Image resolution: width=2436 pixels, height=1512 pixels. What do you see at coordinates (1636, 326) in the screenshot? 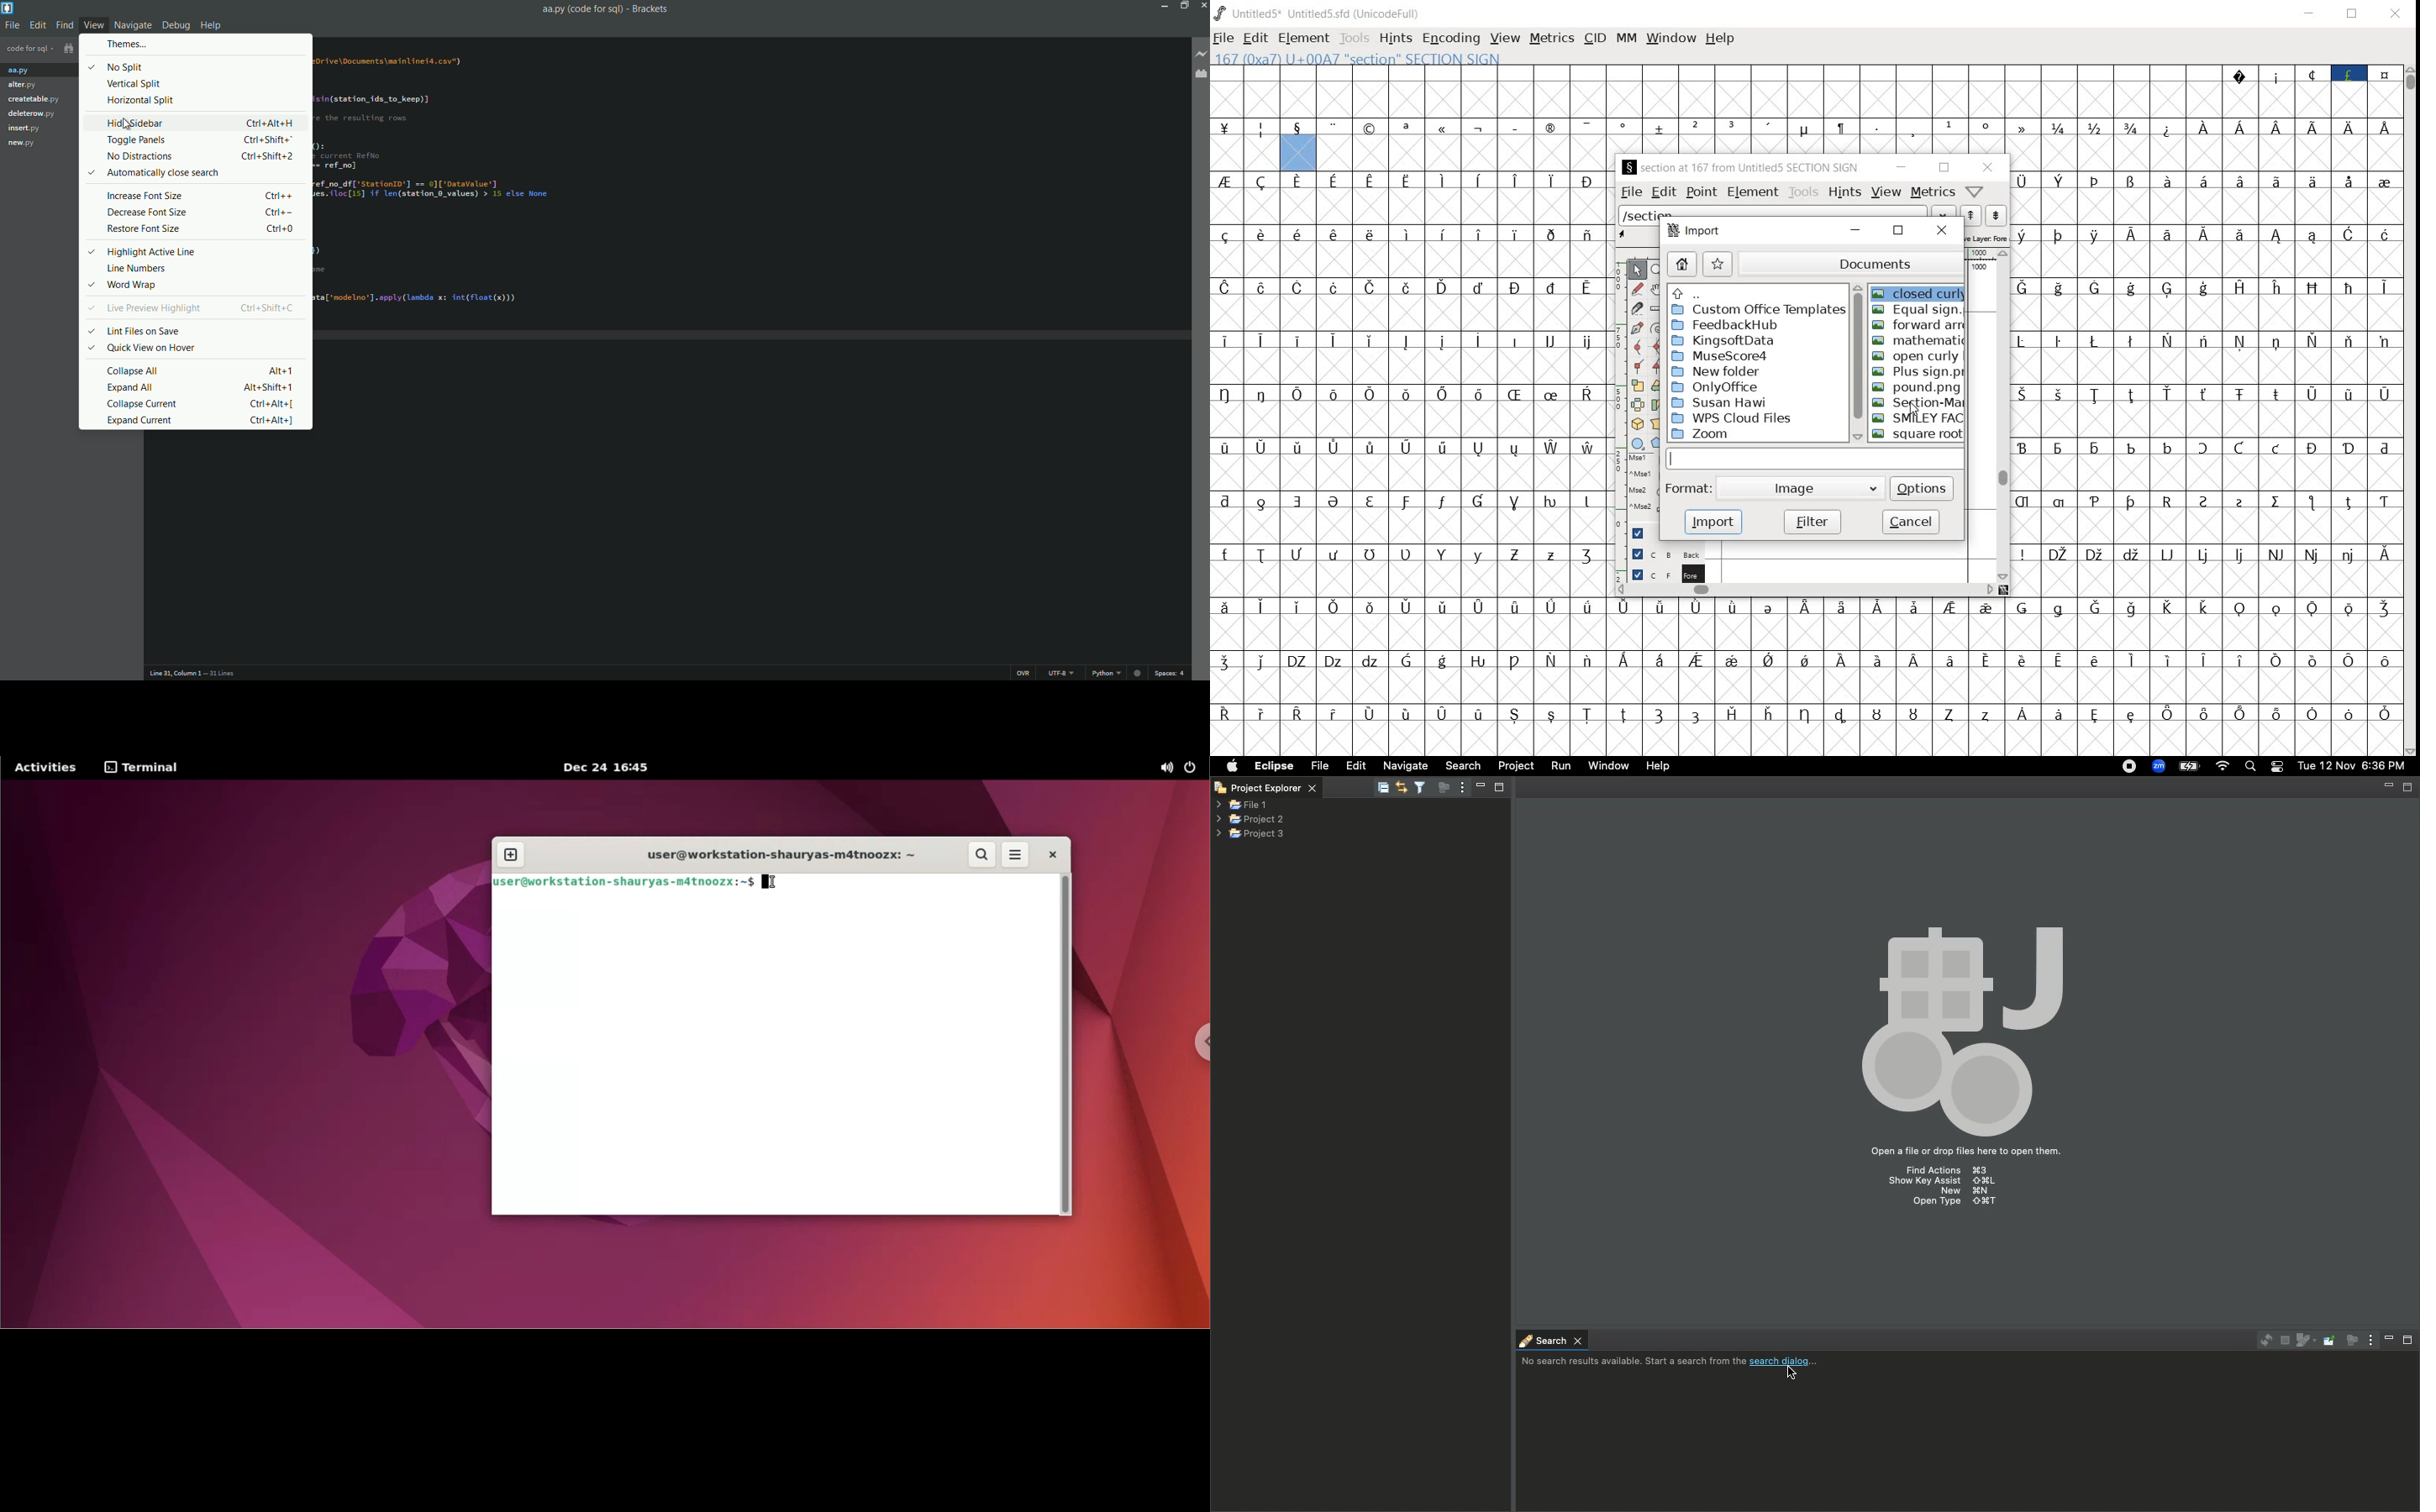
I see `add a point, then drag out its control points` at bounding box center [1636, 326].